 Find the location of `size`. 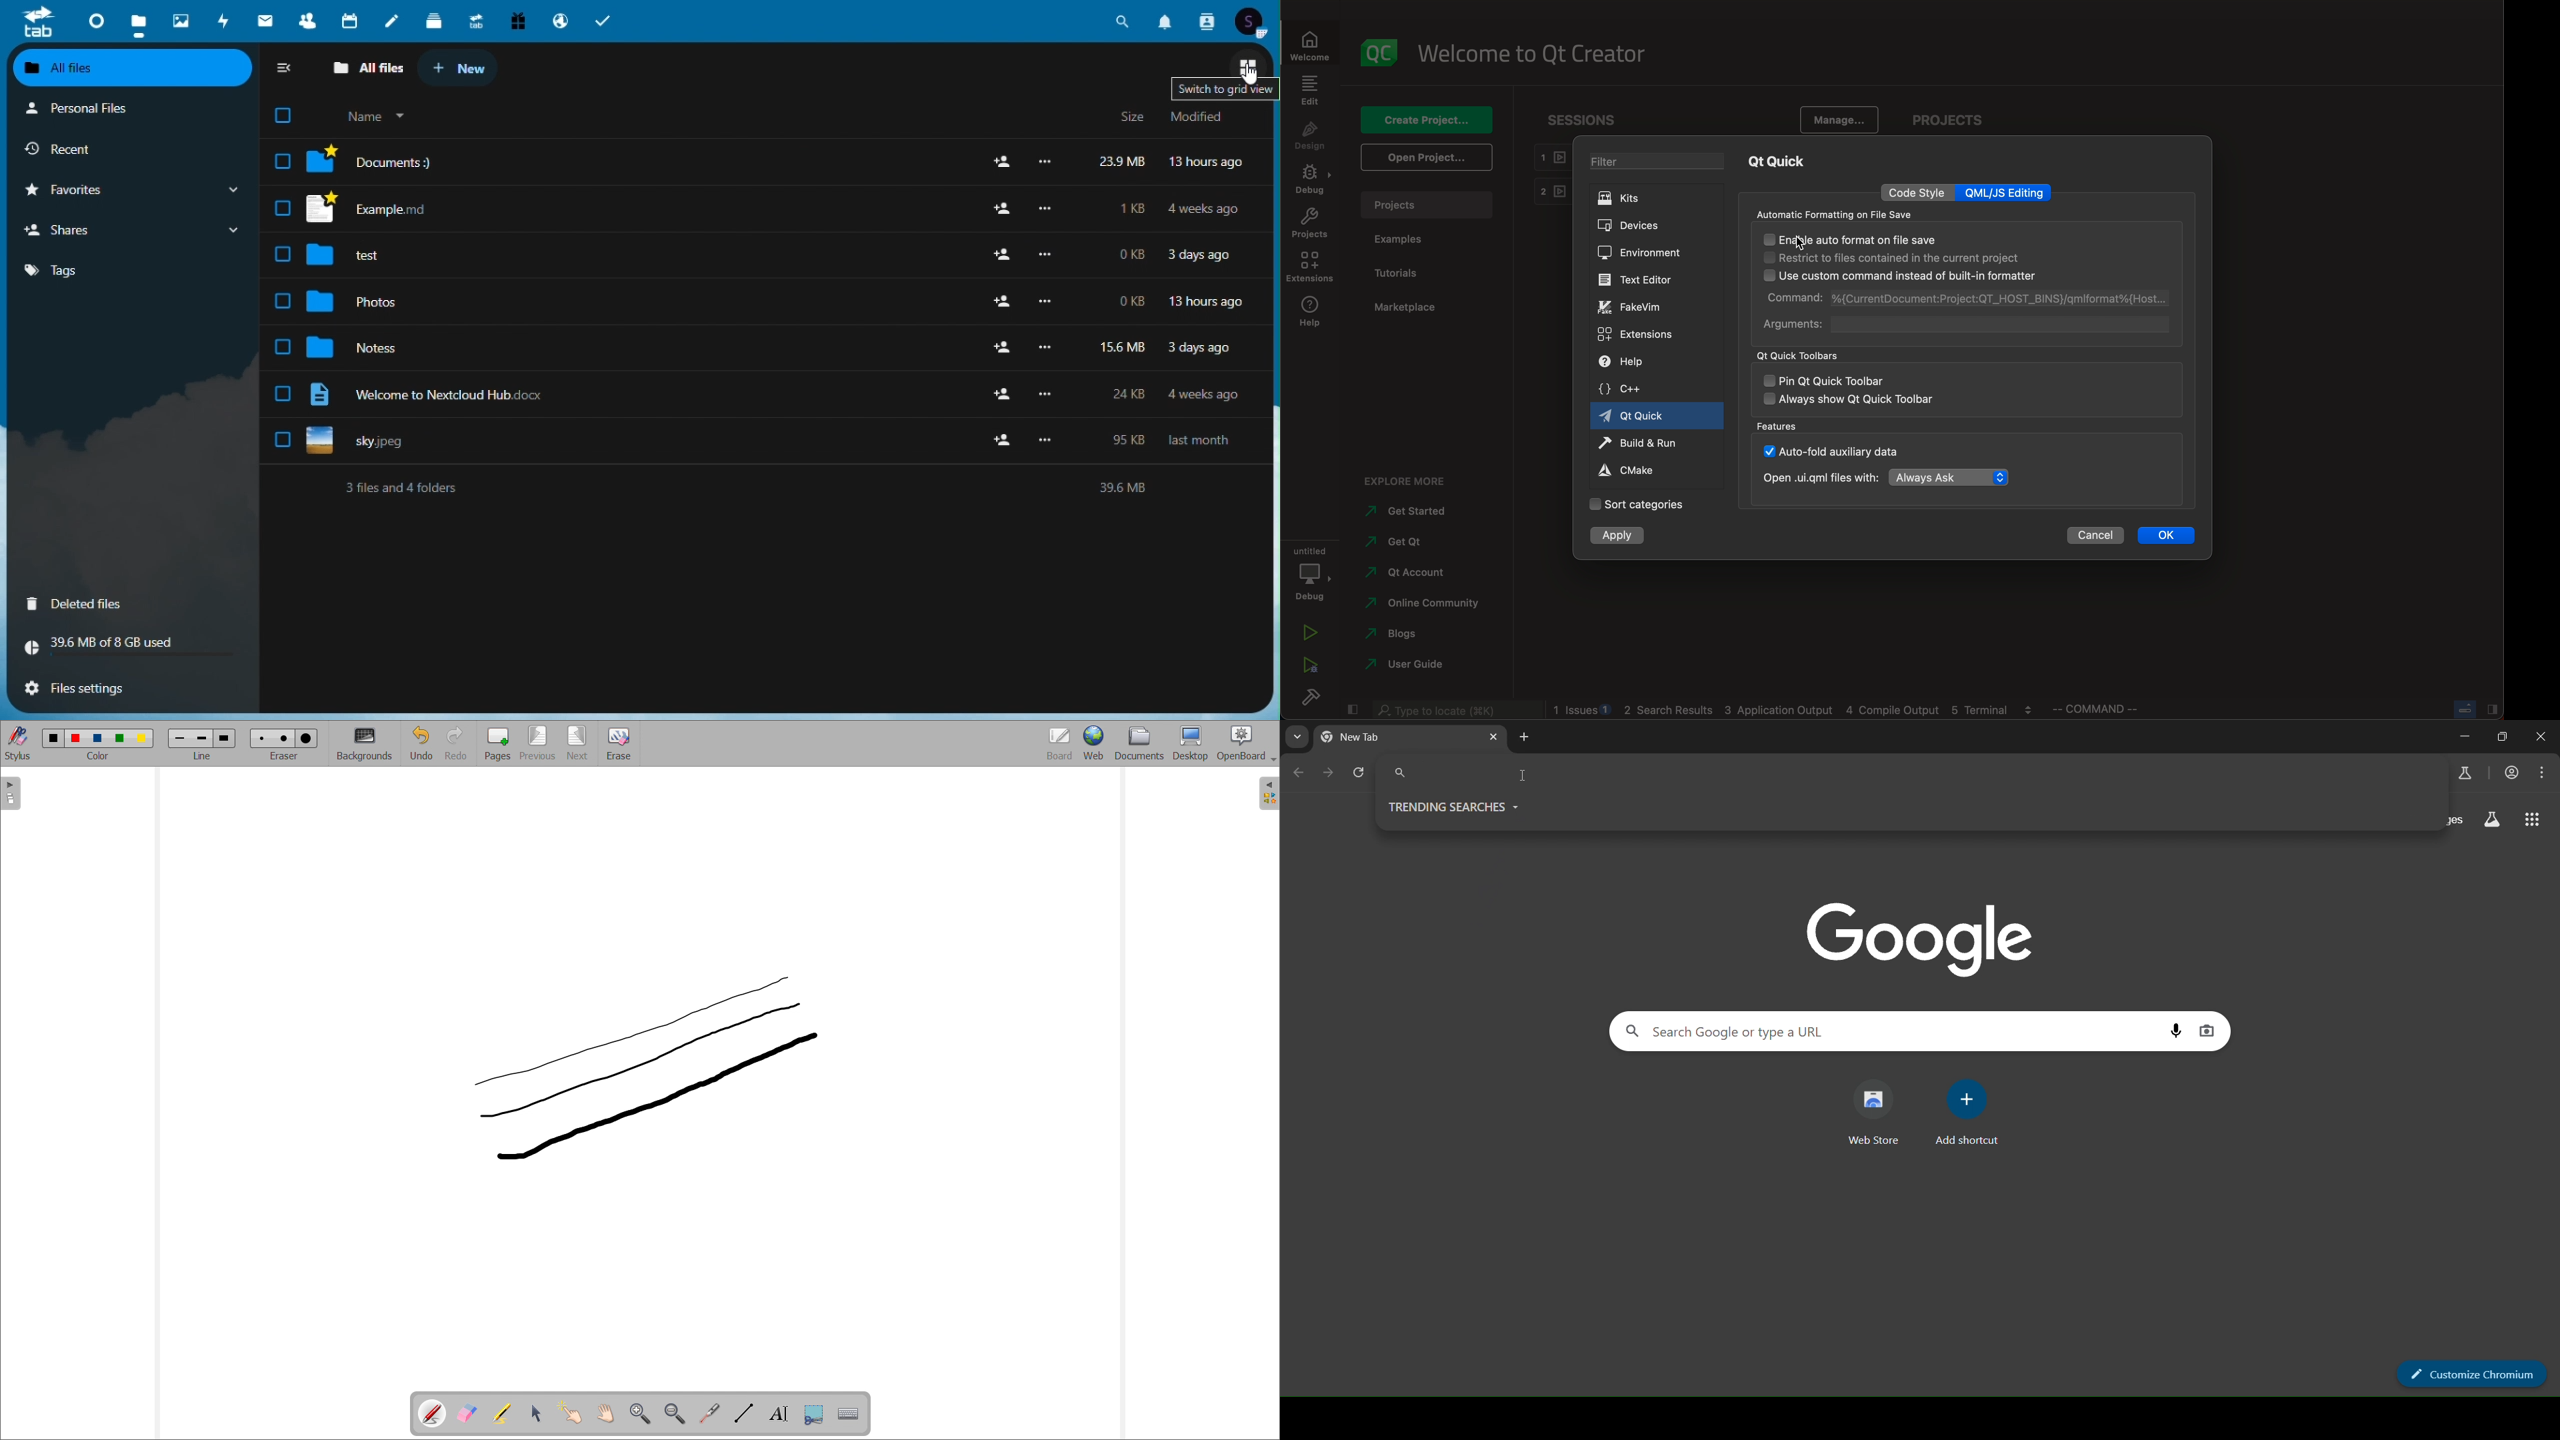

size is located at coordinates (1135, 117).